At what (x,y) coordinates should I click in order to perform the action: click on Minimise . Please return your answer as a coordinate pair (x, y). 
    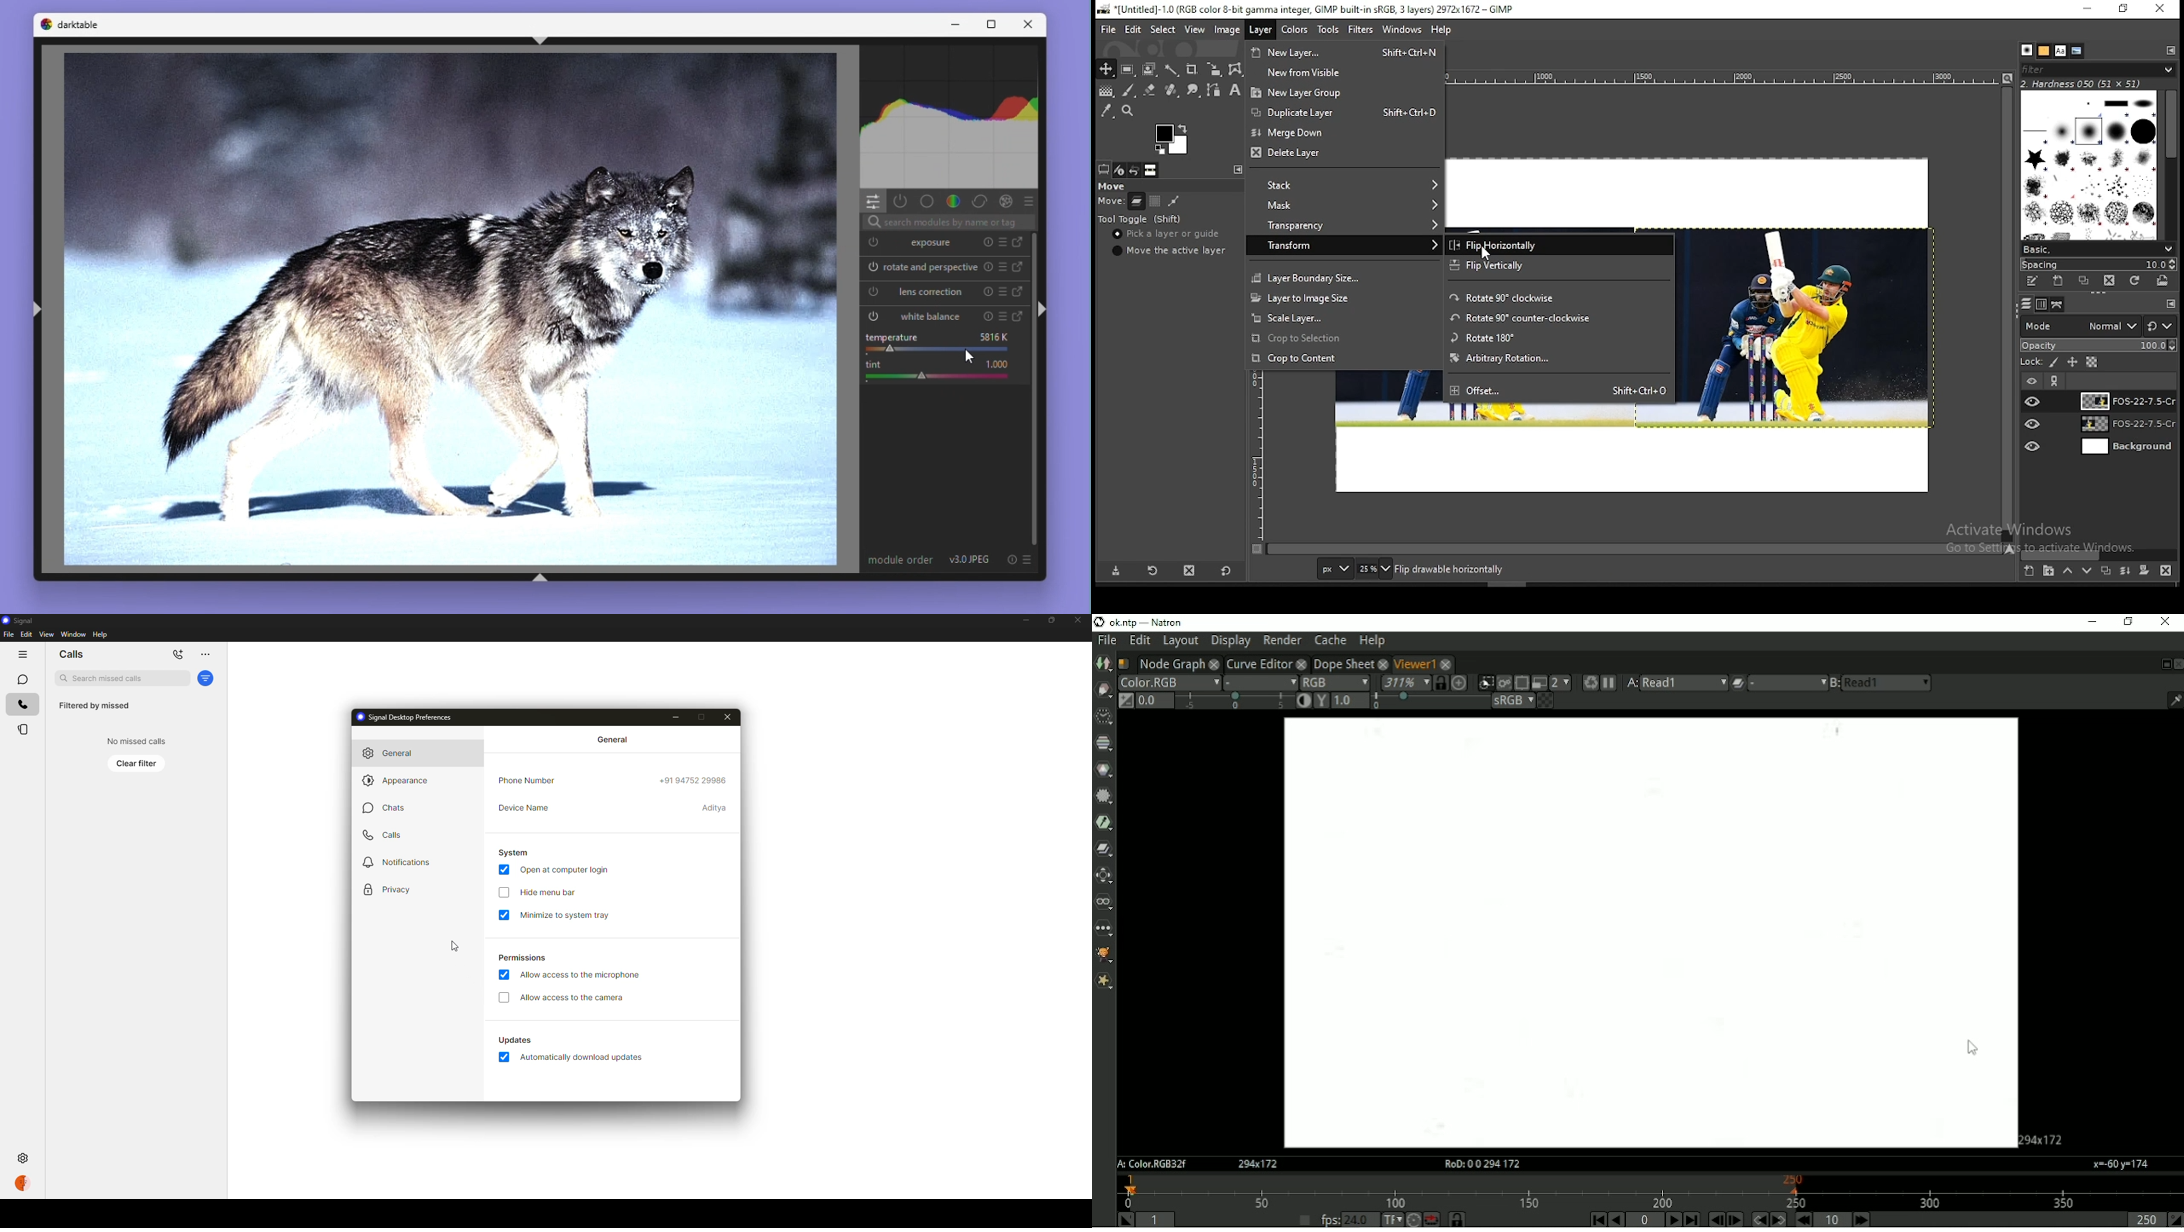
    Looking at the image, I should click on (2087, 9).